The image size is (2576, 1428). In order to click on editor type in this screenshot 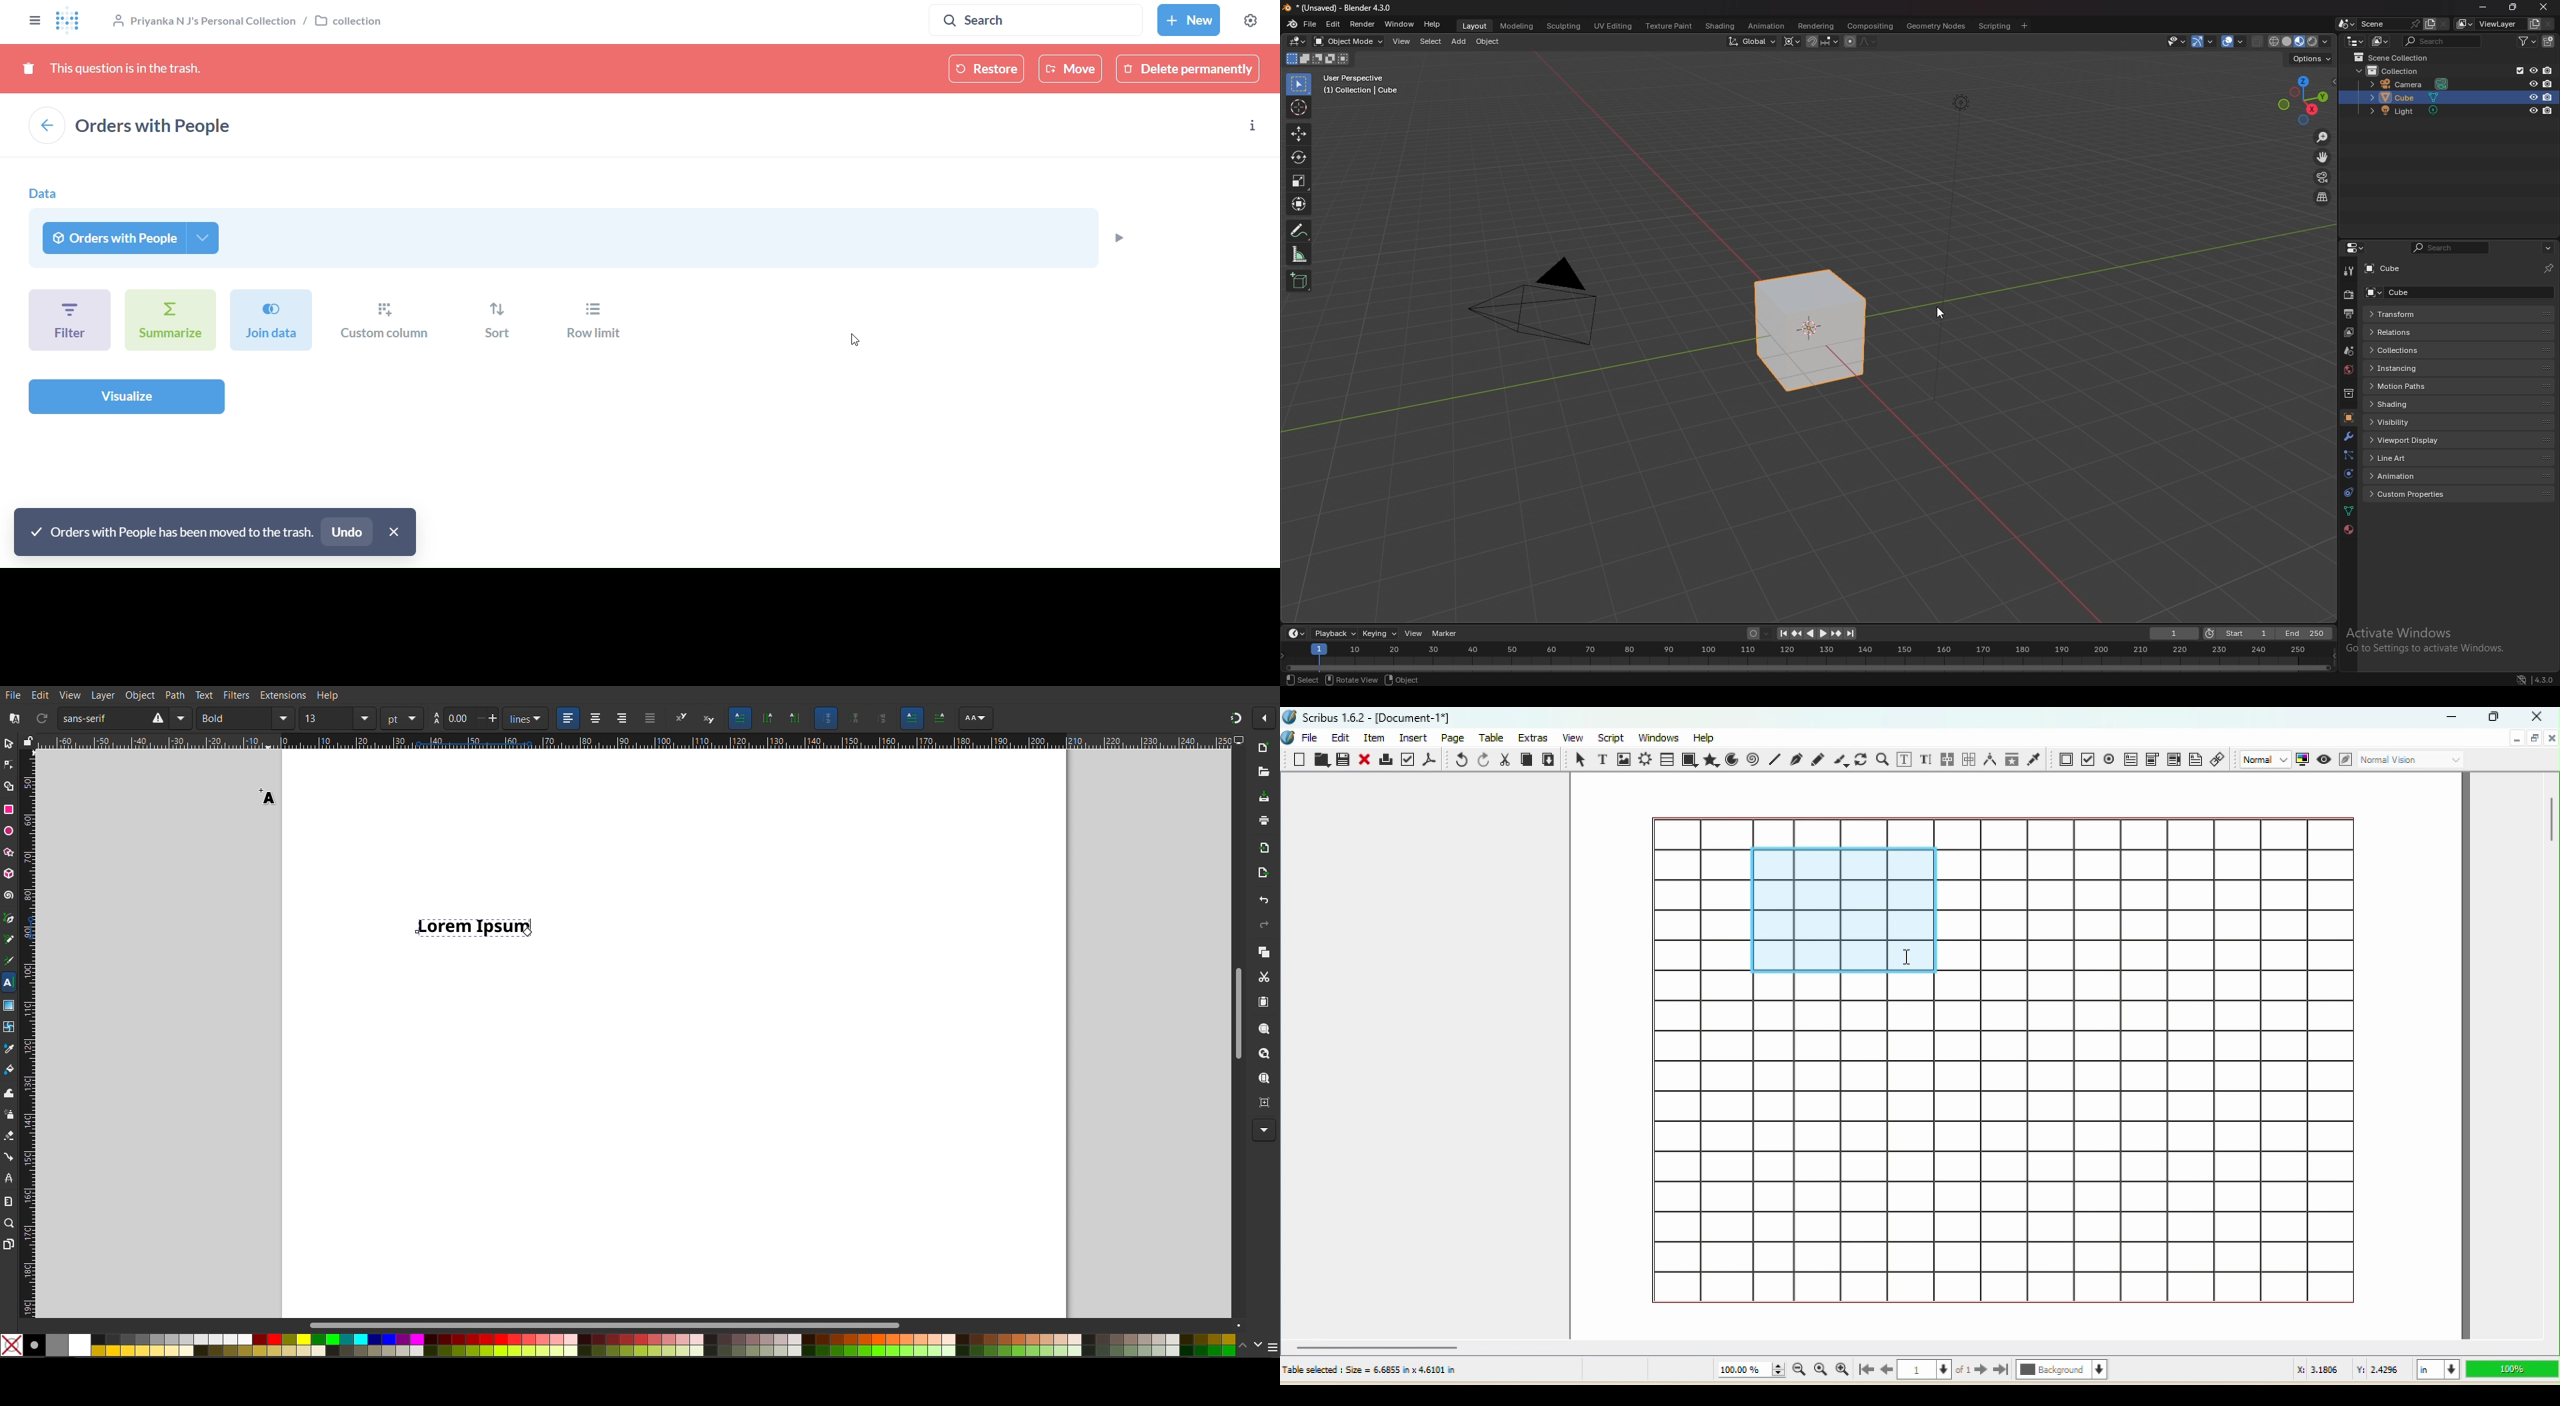, I will do `click(1297, 635)`.